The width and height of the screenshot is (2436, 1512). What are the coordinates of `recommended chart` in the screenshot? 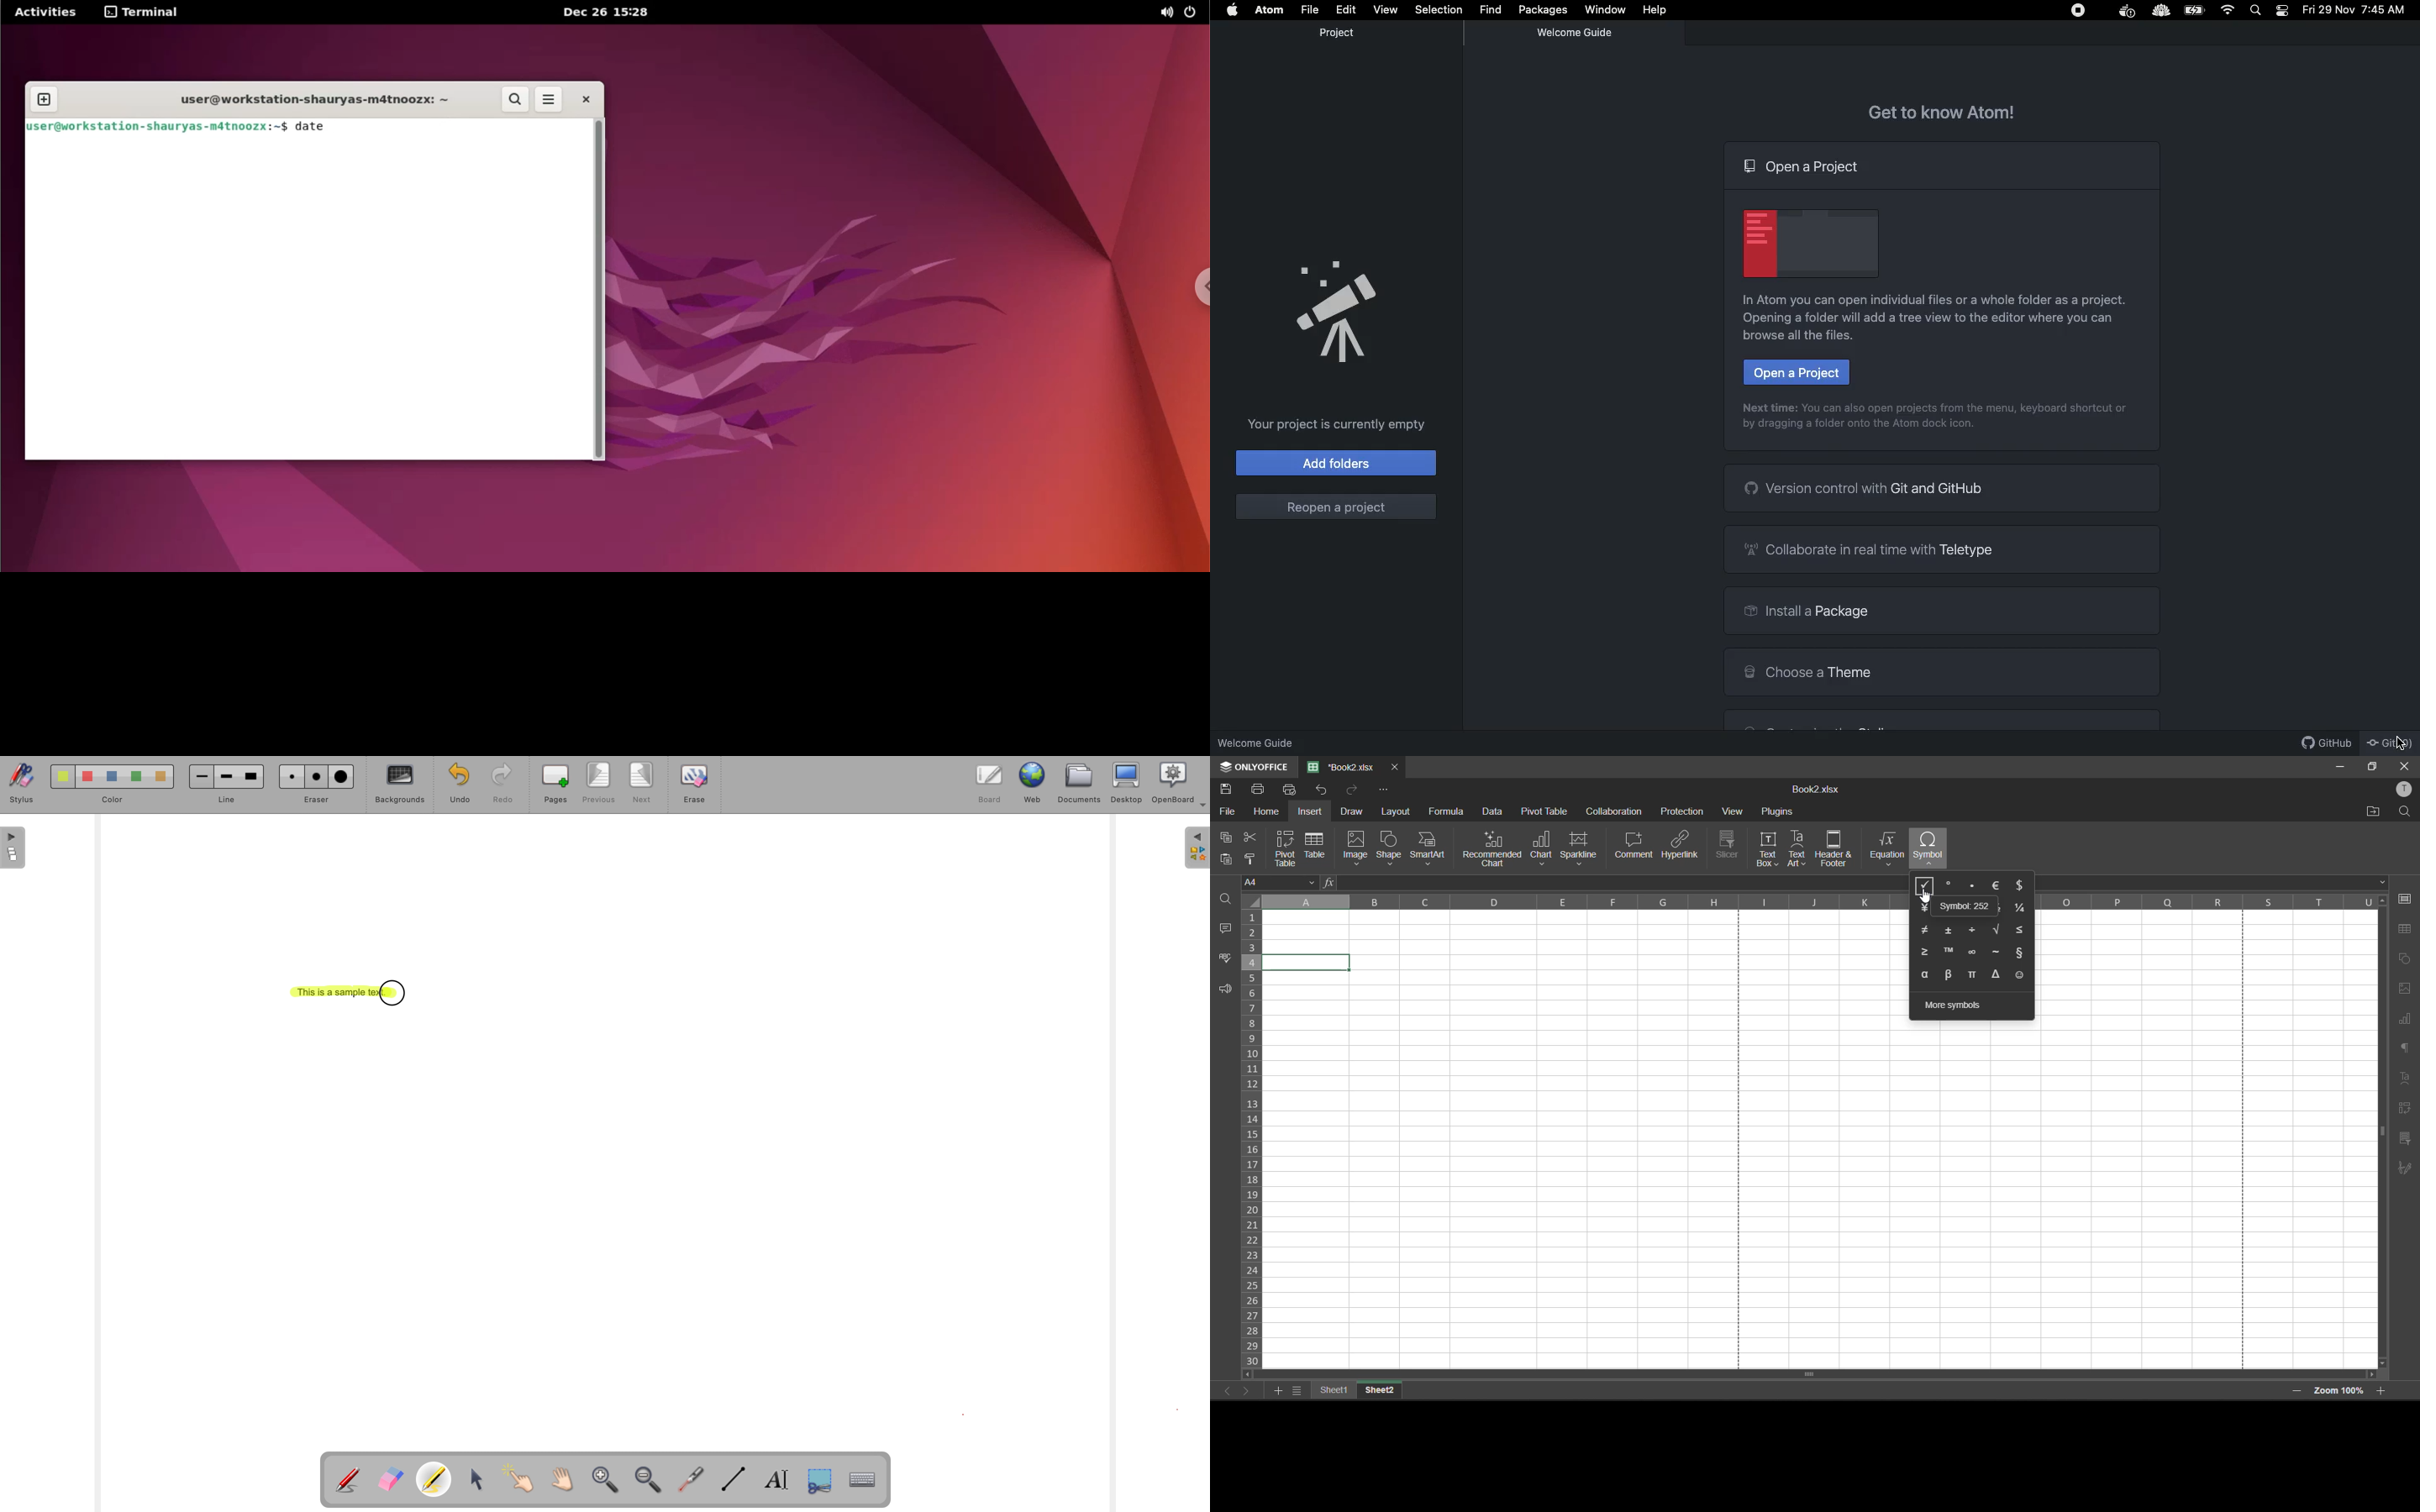 It's located at (1492, 847).